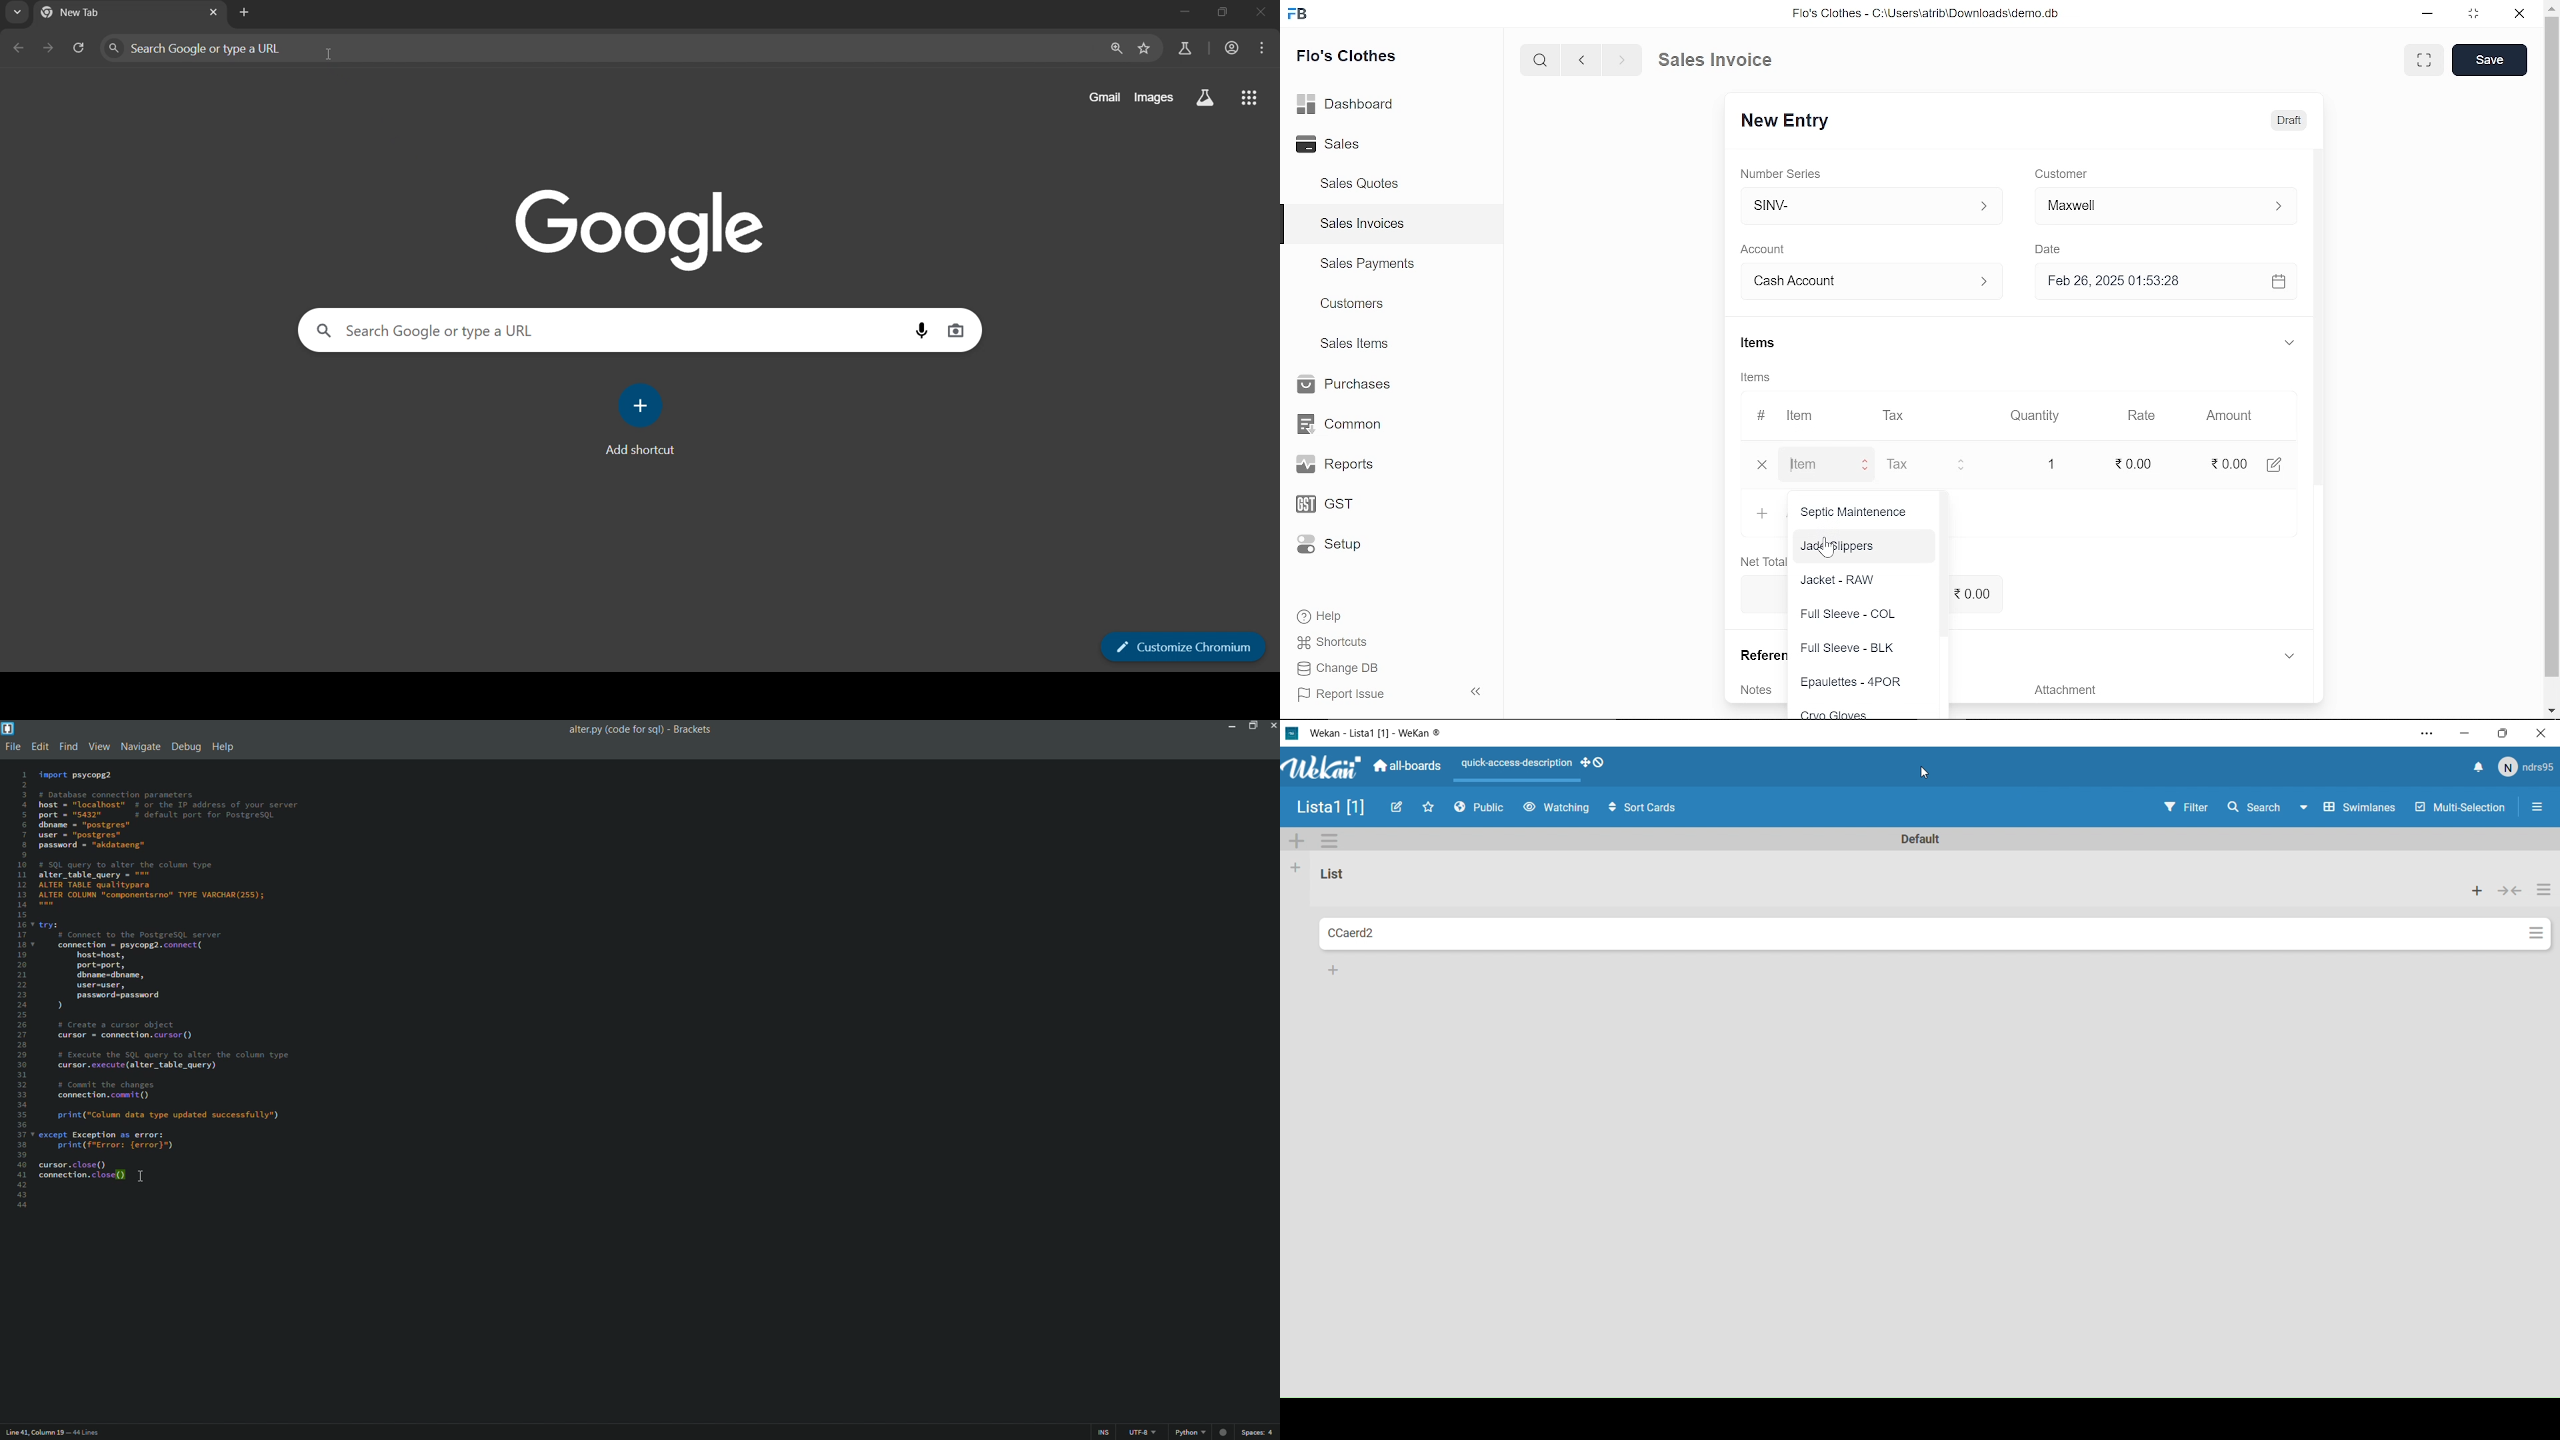  Describe the element at coordinates (89, 1433) in the screenshot. I see `number of lines` at that location.